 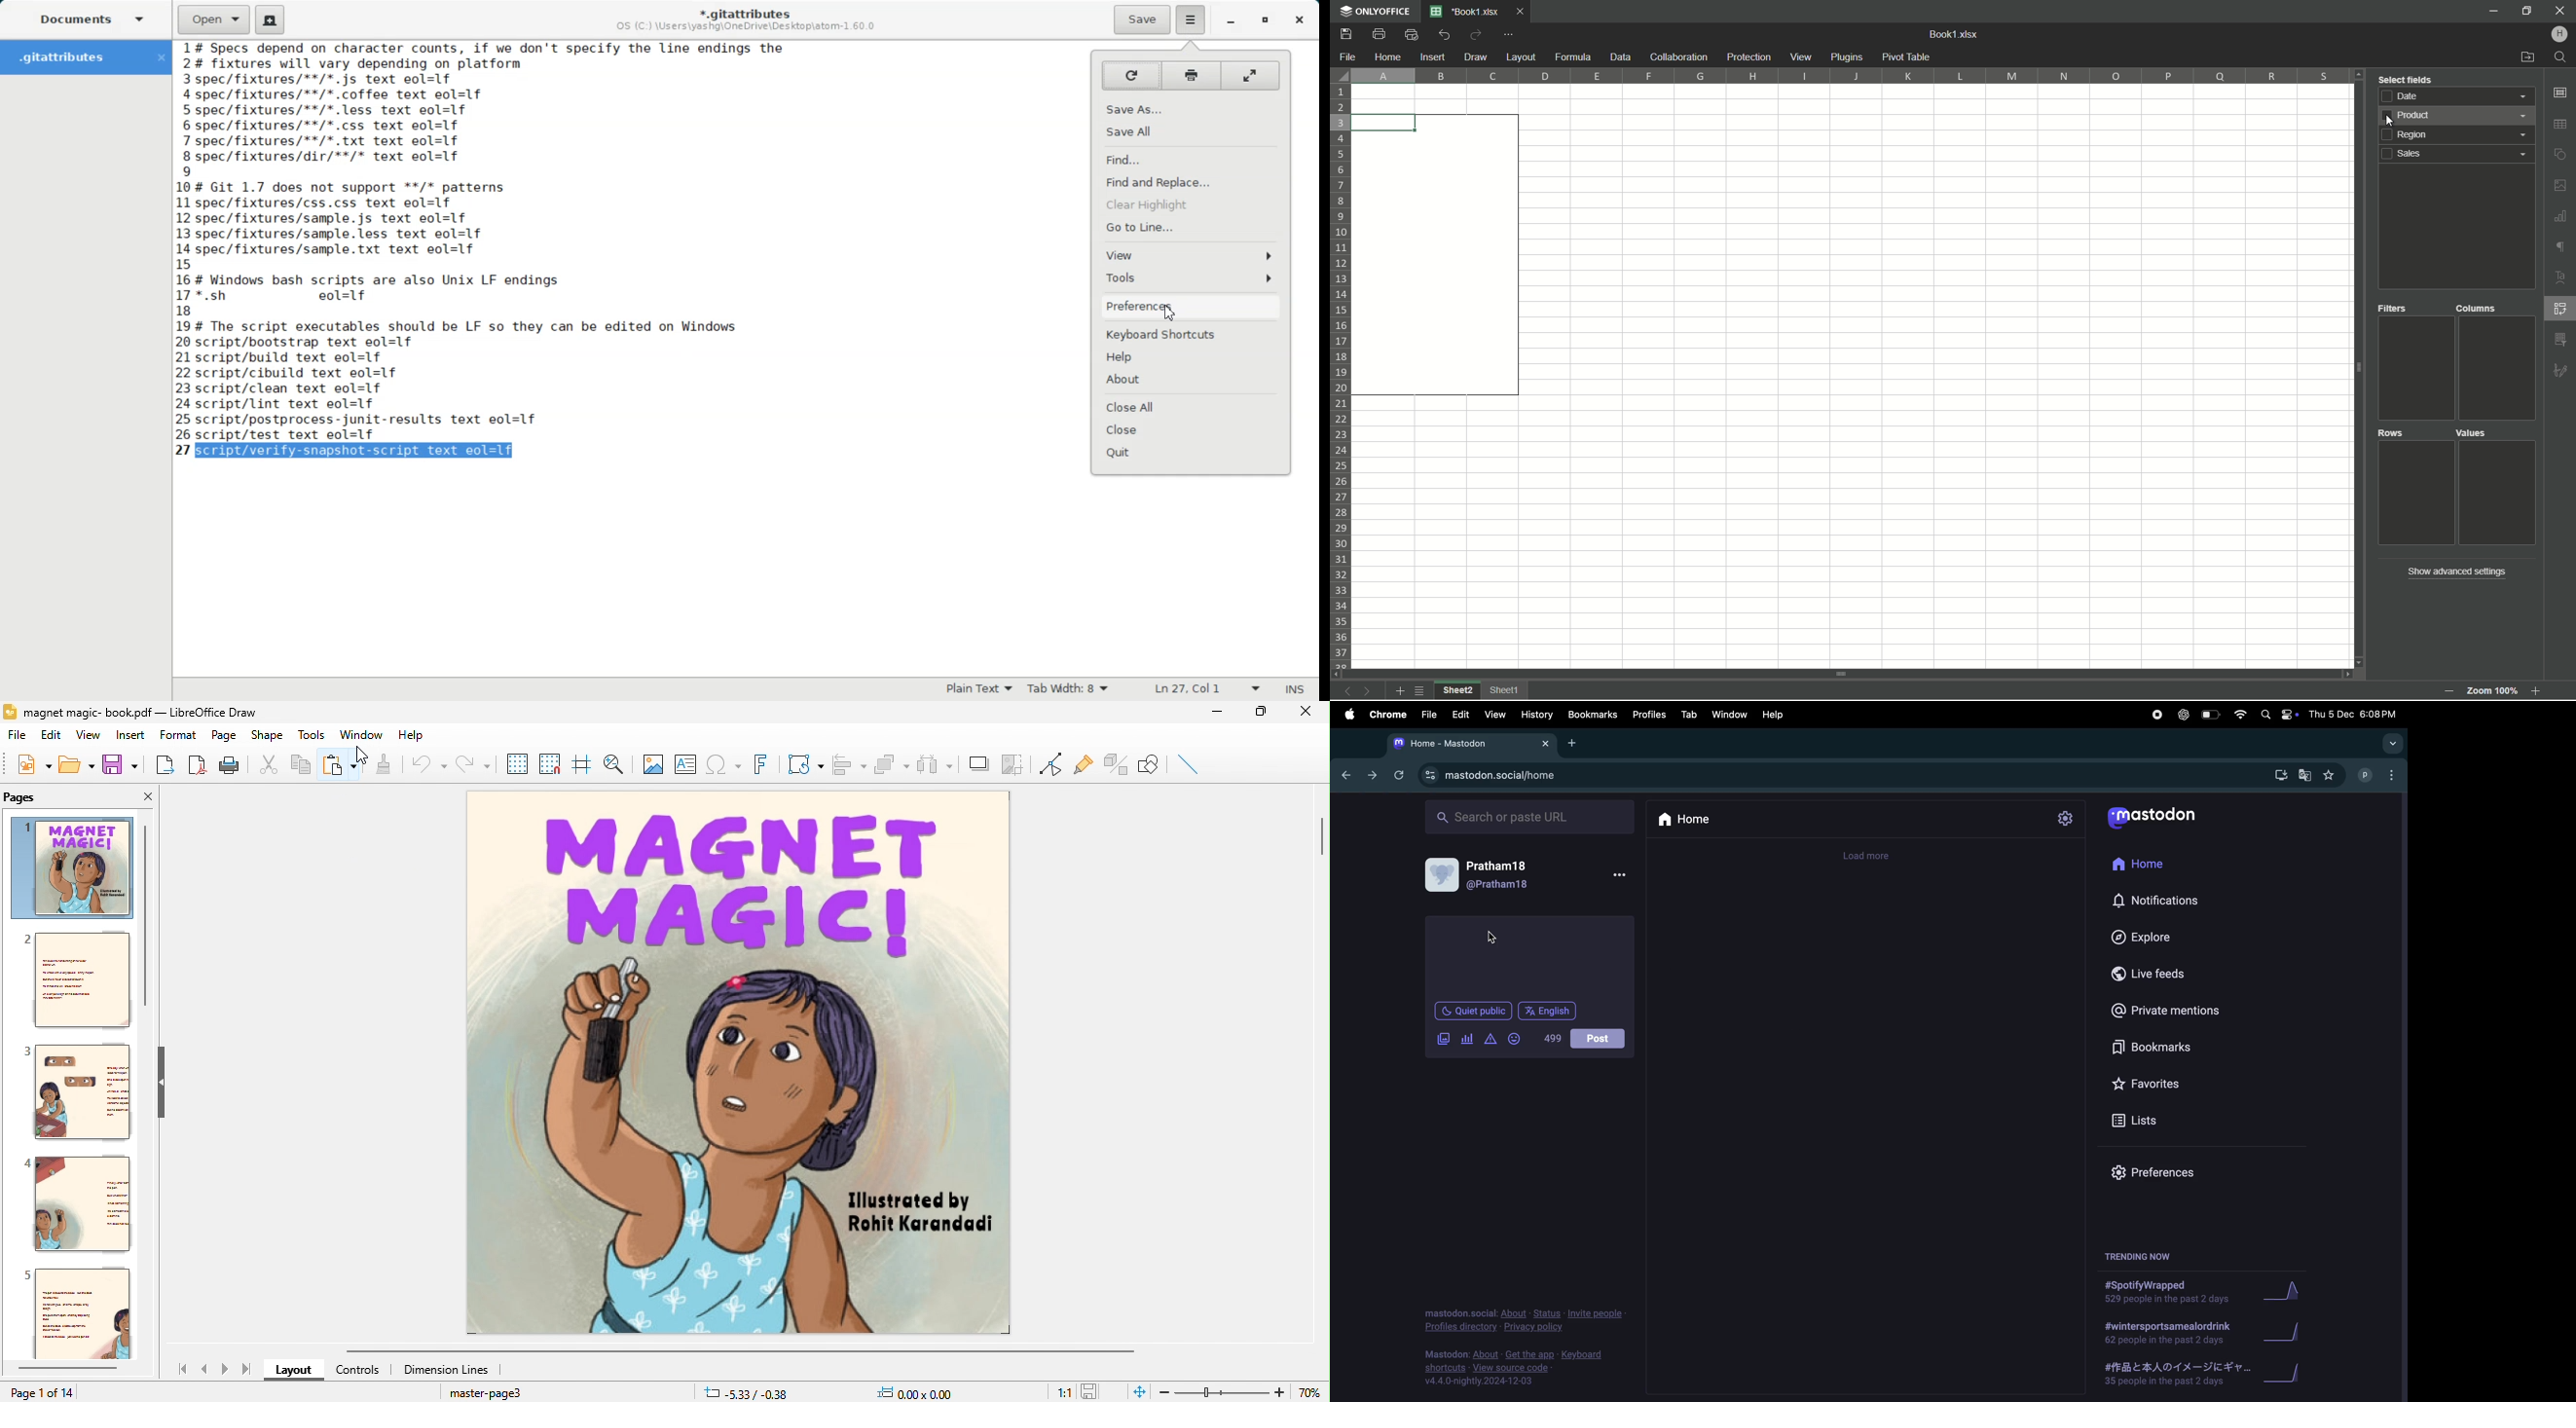 I want to click on Tab Width: 9, so click(x=1069, y=689).